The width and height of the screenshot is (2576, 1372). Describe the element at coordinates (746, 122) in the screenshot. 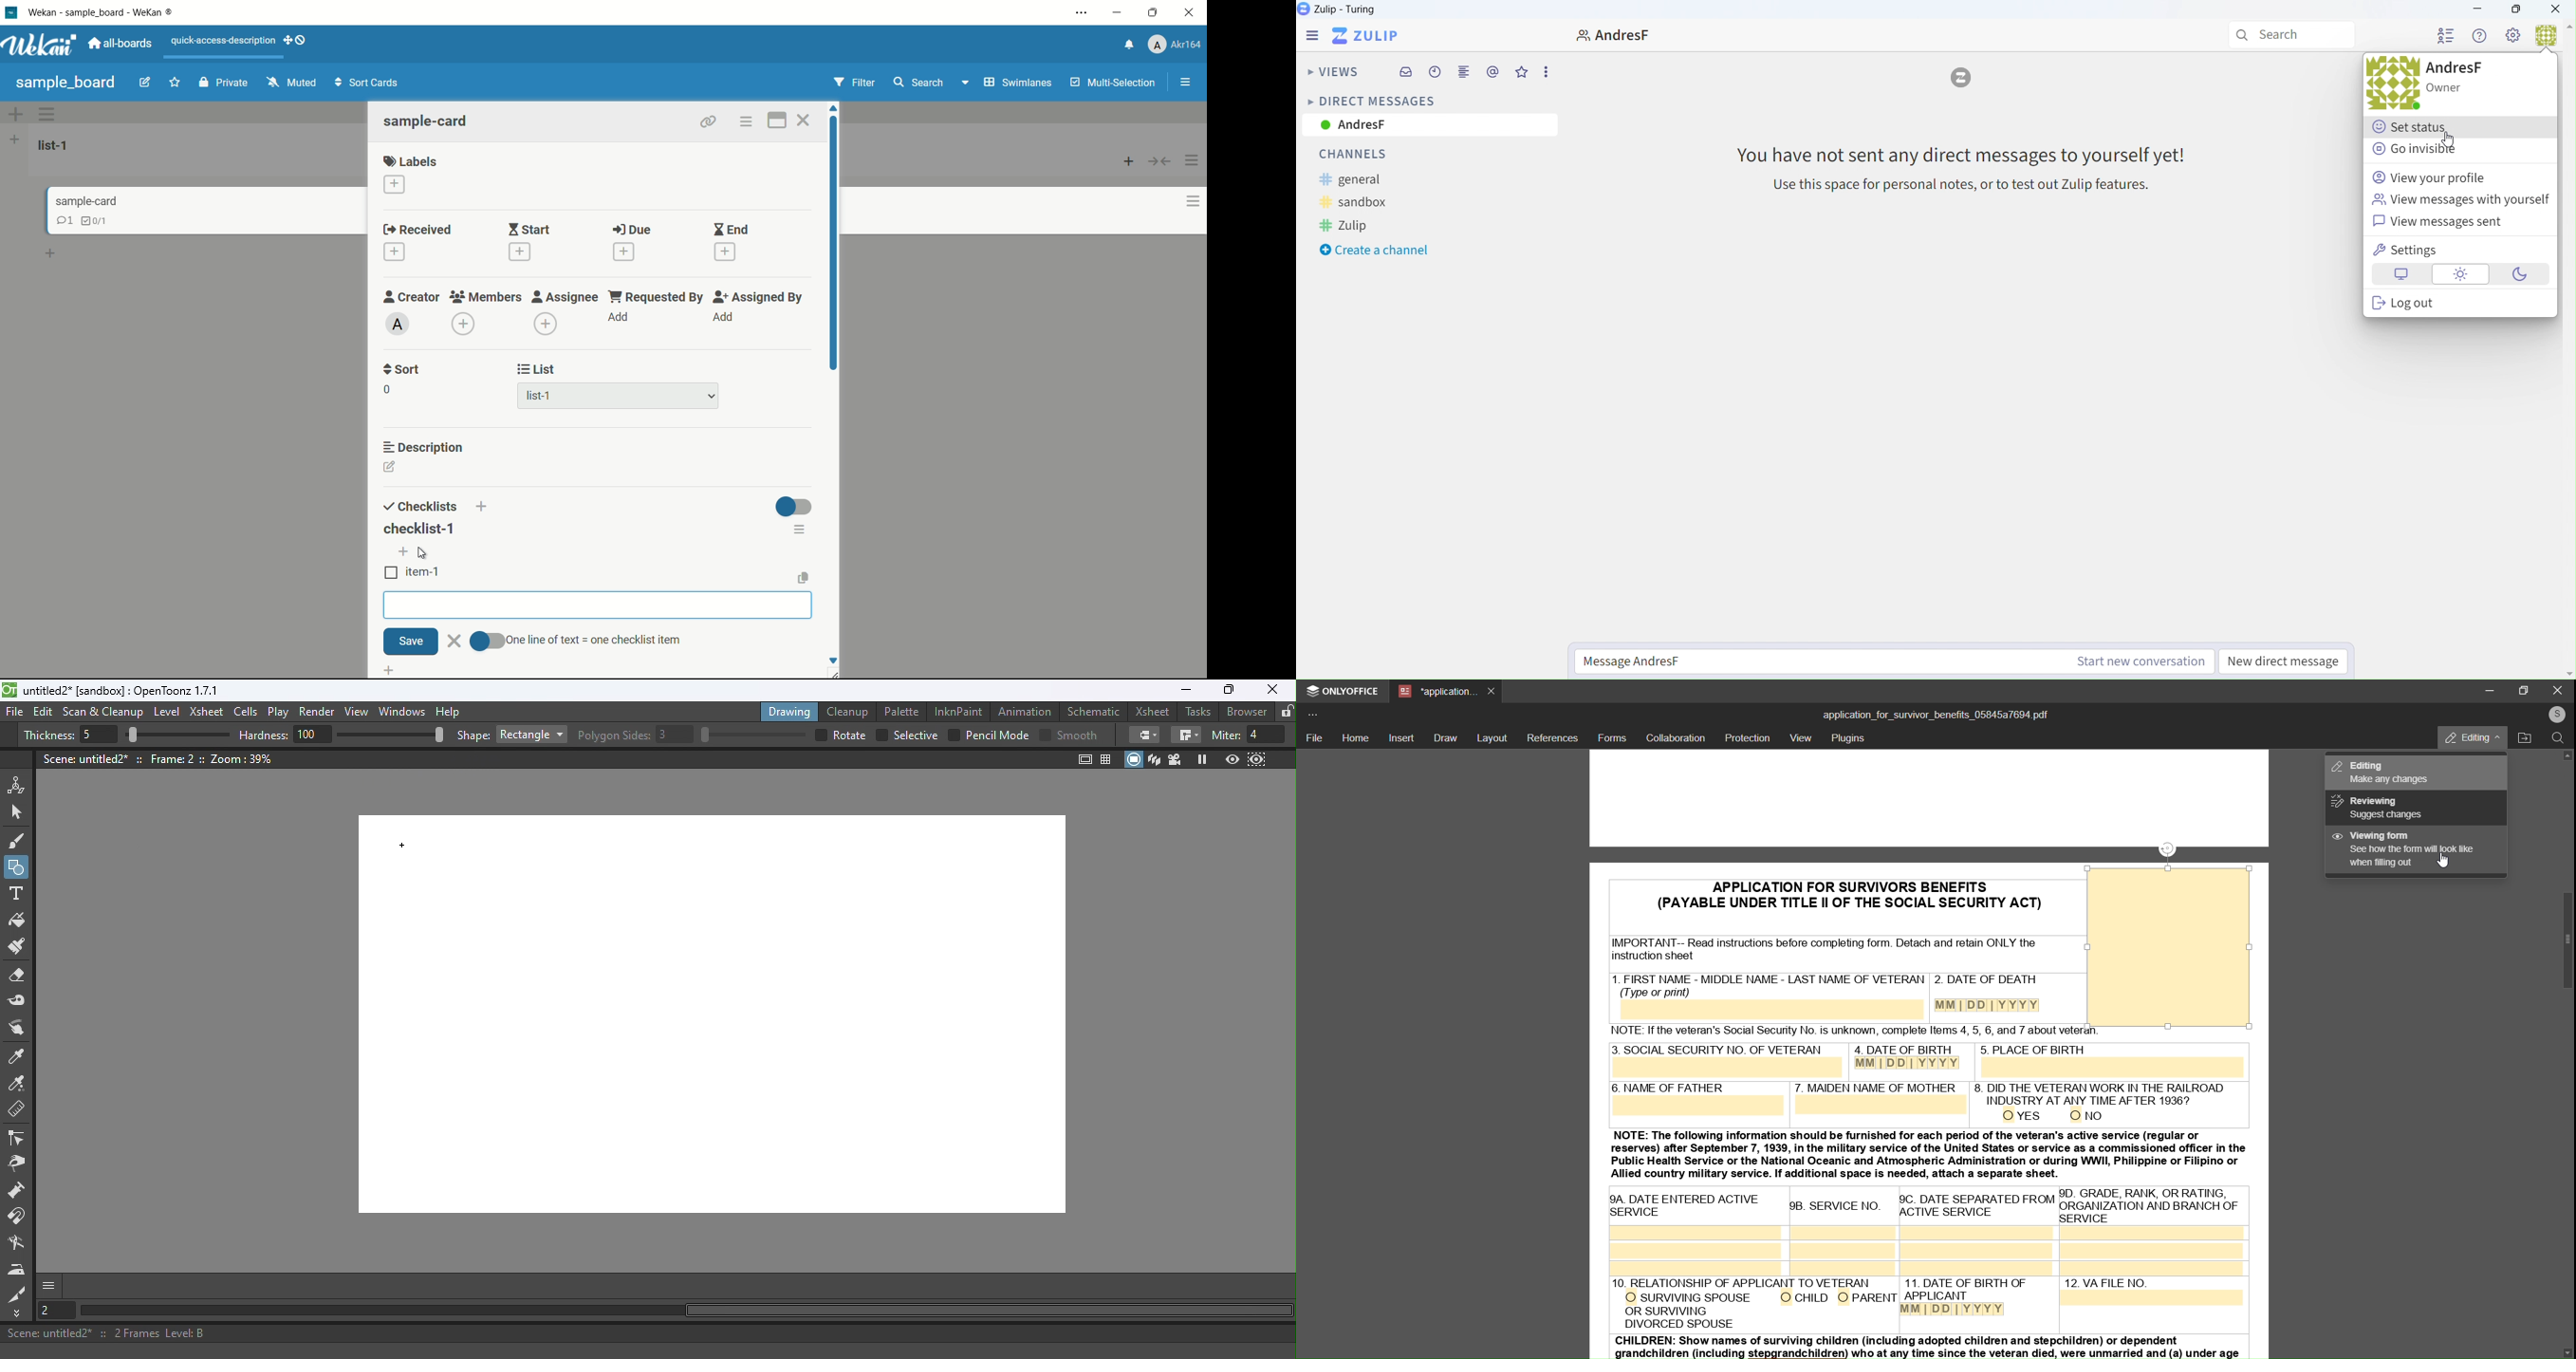

I see `card actions` at that location.